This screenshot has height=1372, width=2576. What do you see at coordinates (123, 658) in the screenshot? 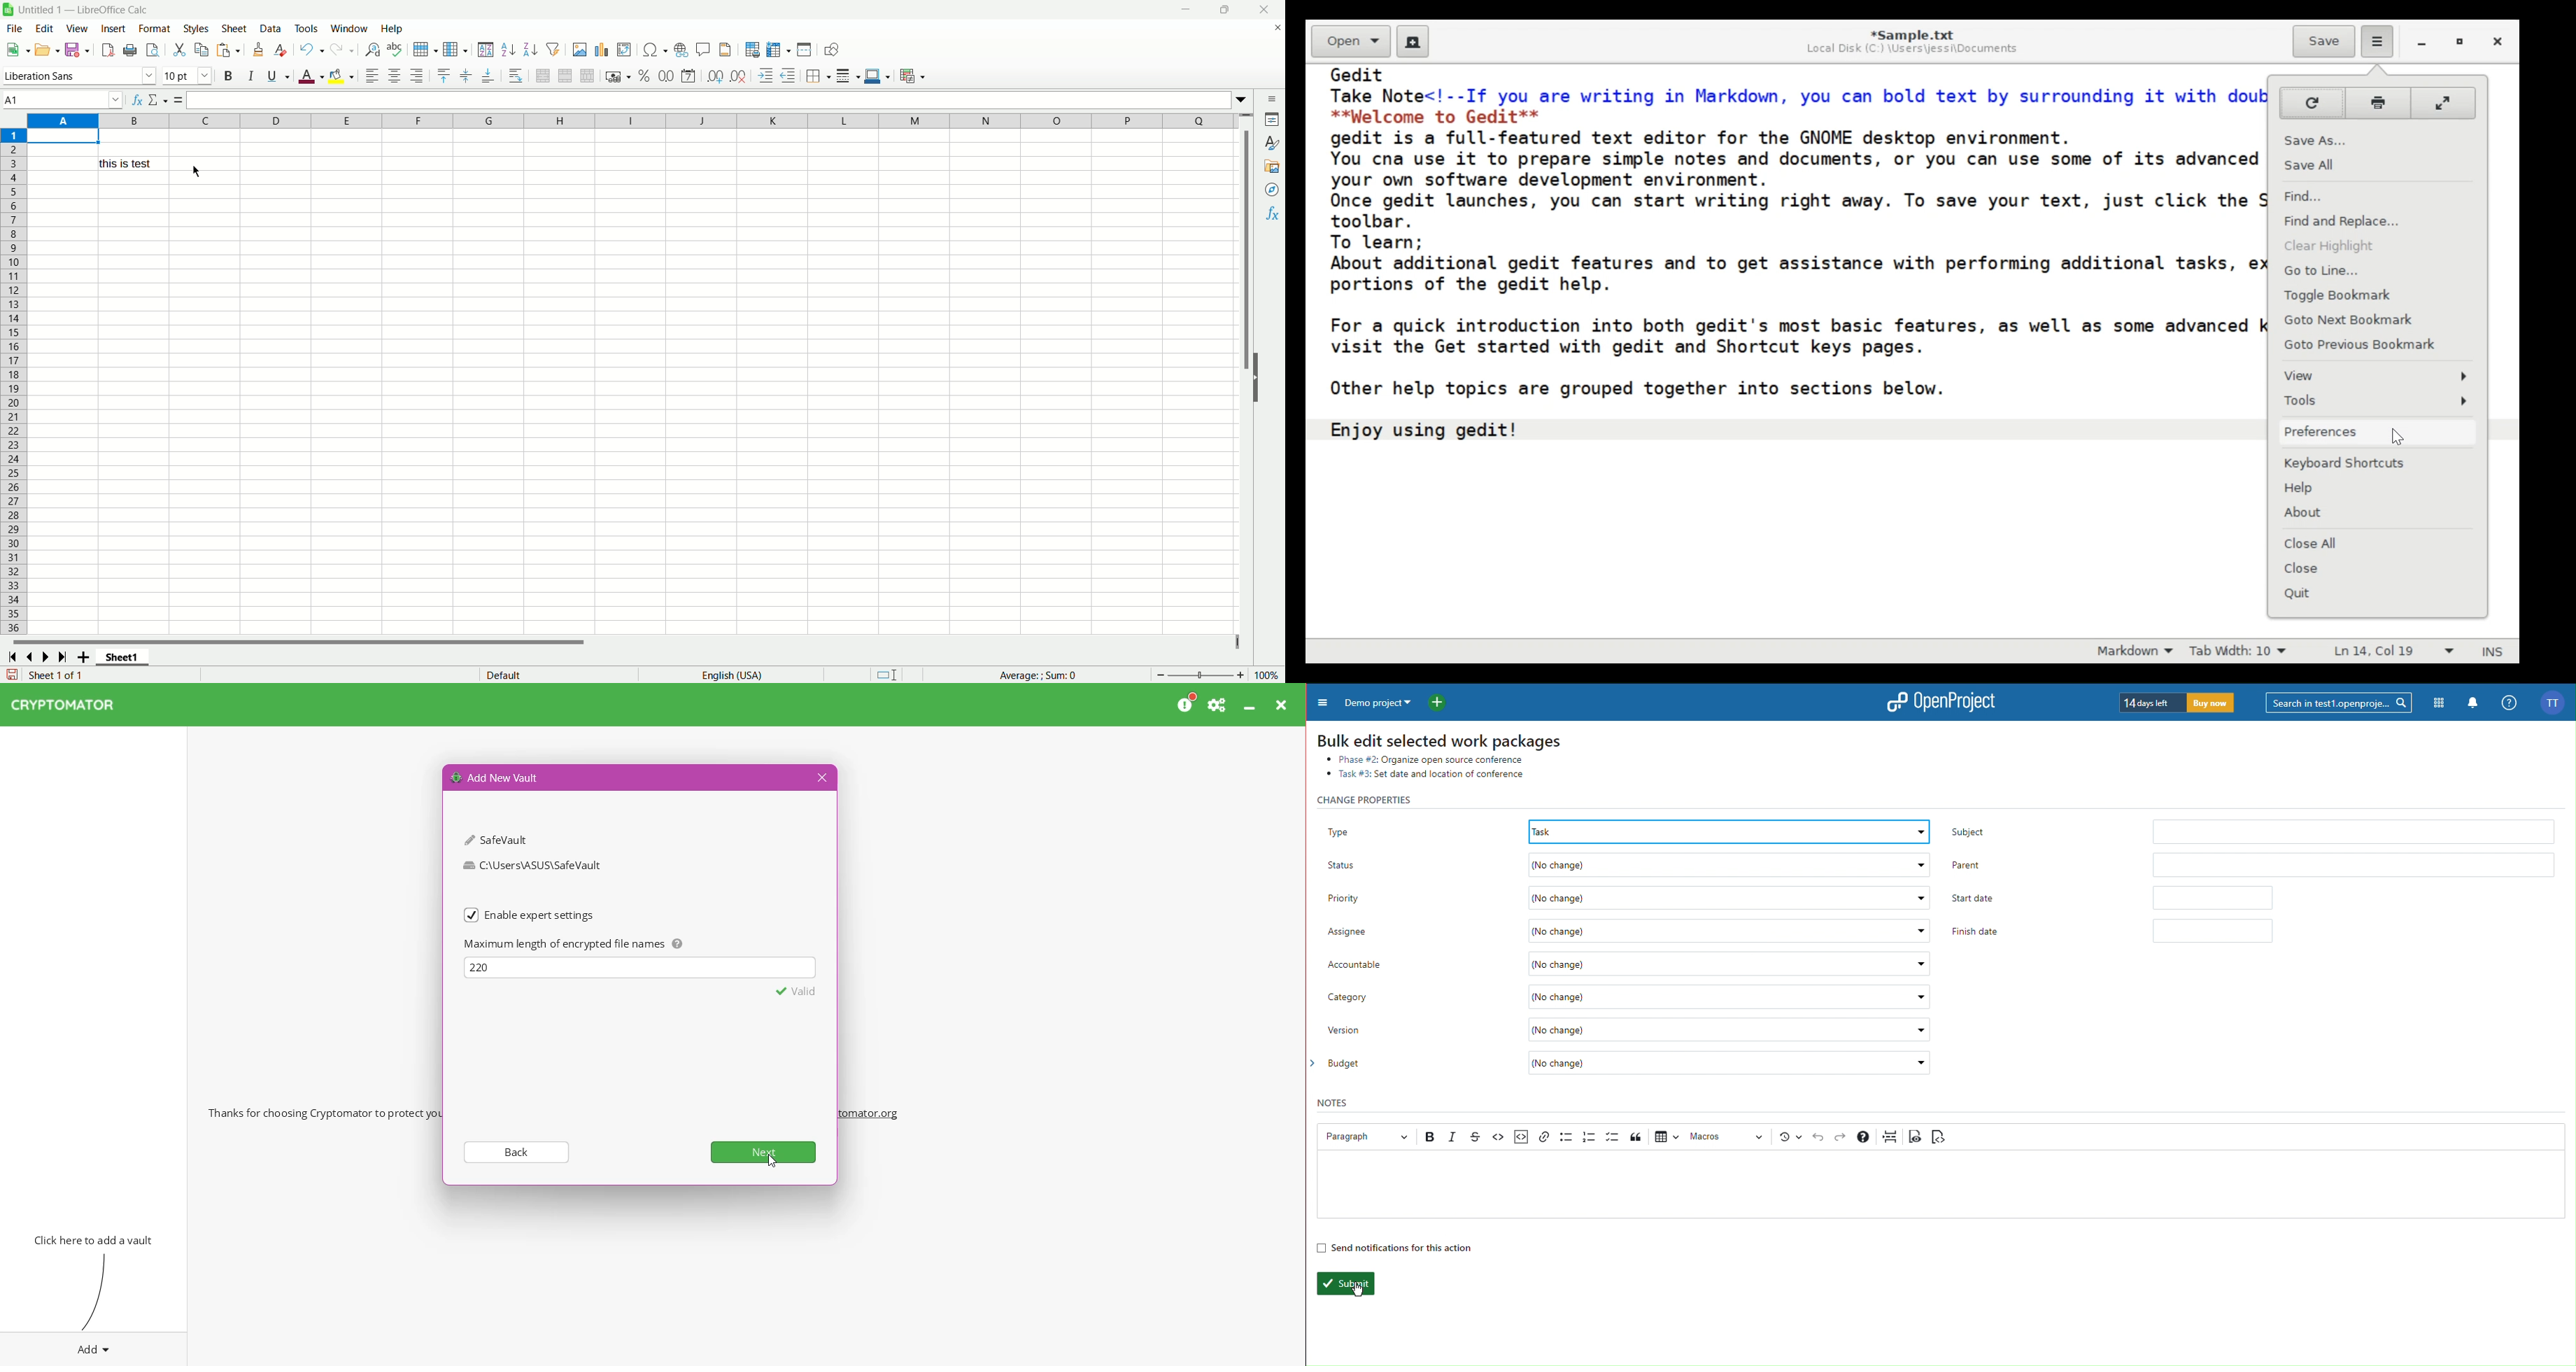
I see `sheet name` at bounding box center [123, 658].